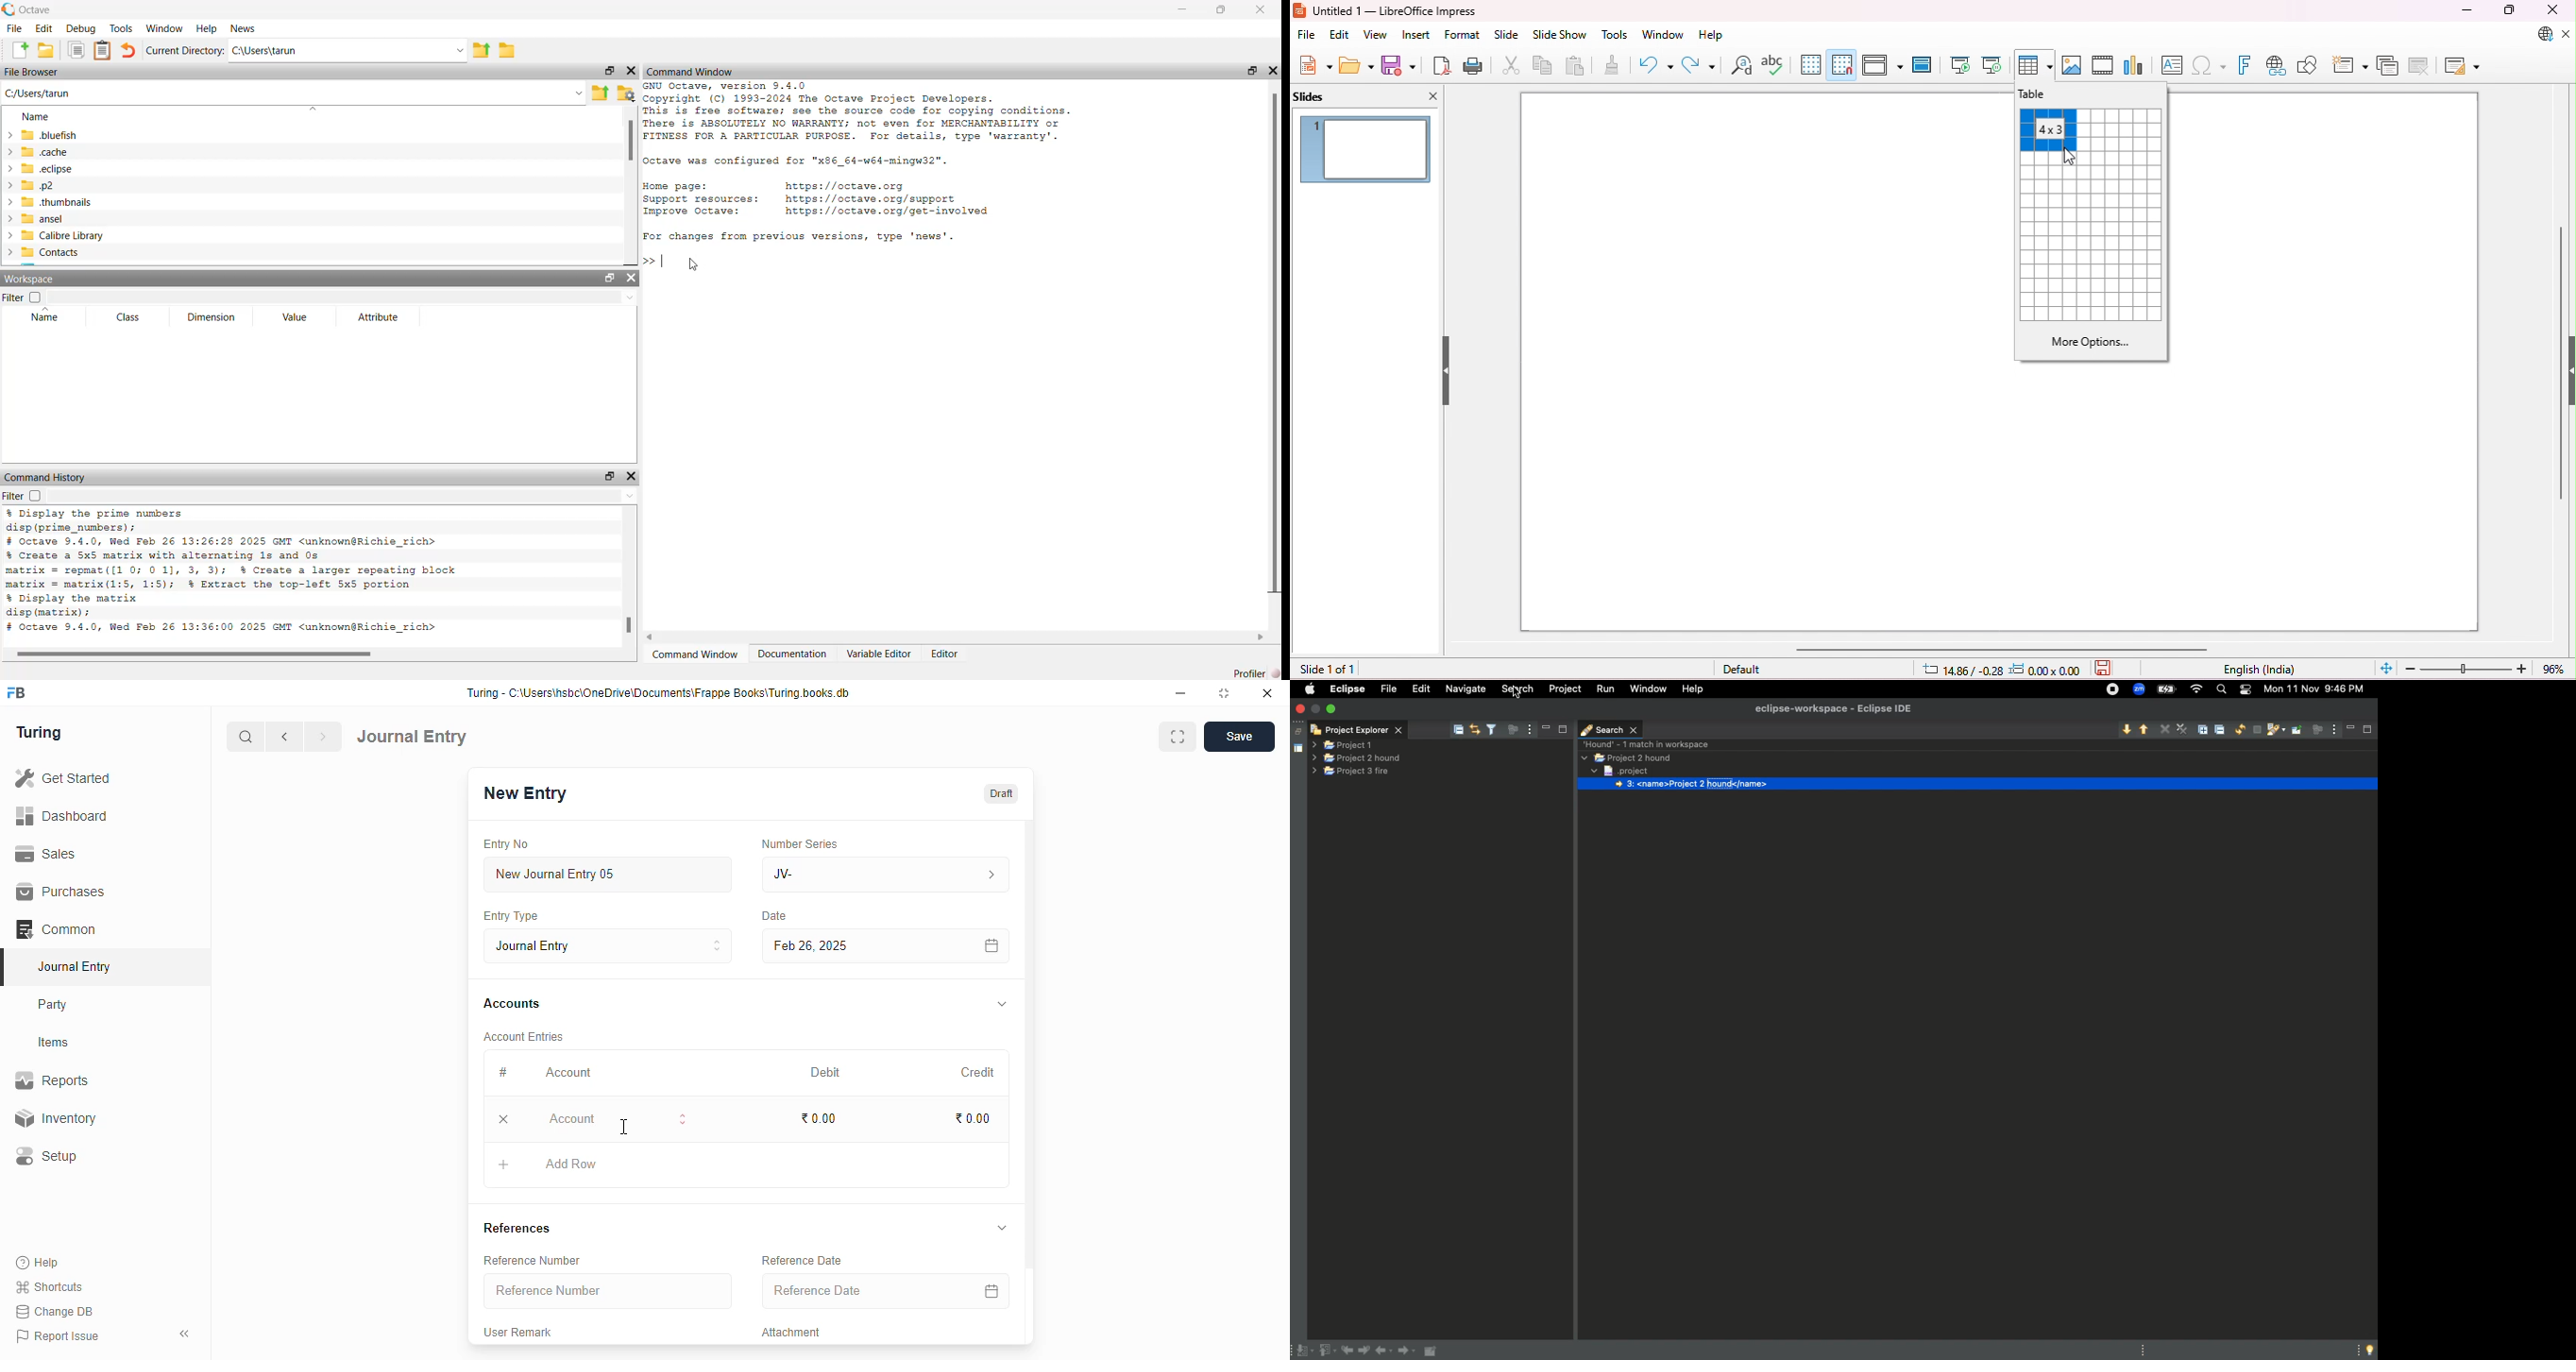 This screenshot has width=2576, height=1372. I want to click on cursor, so click(2071, 158).